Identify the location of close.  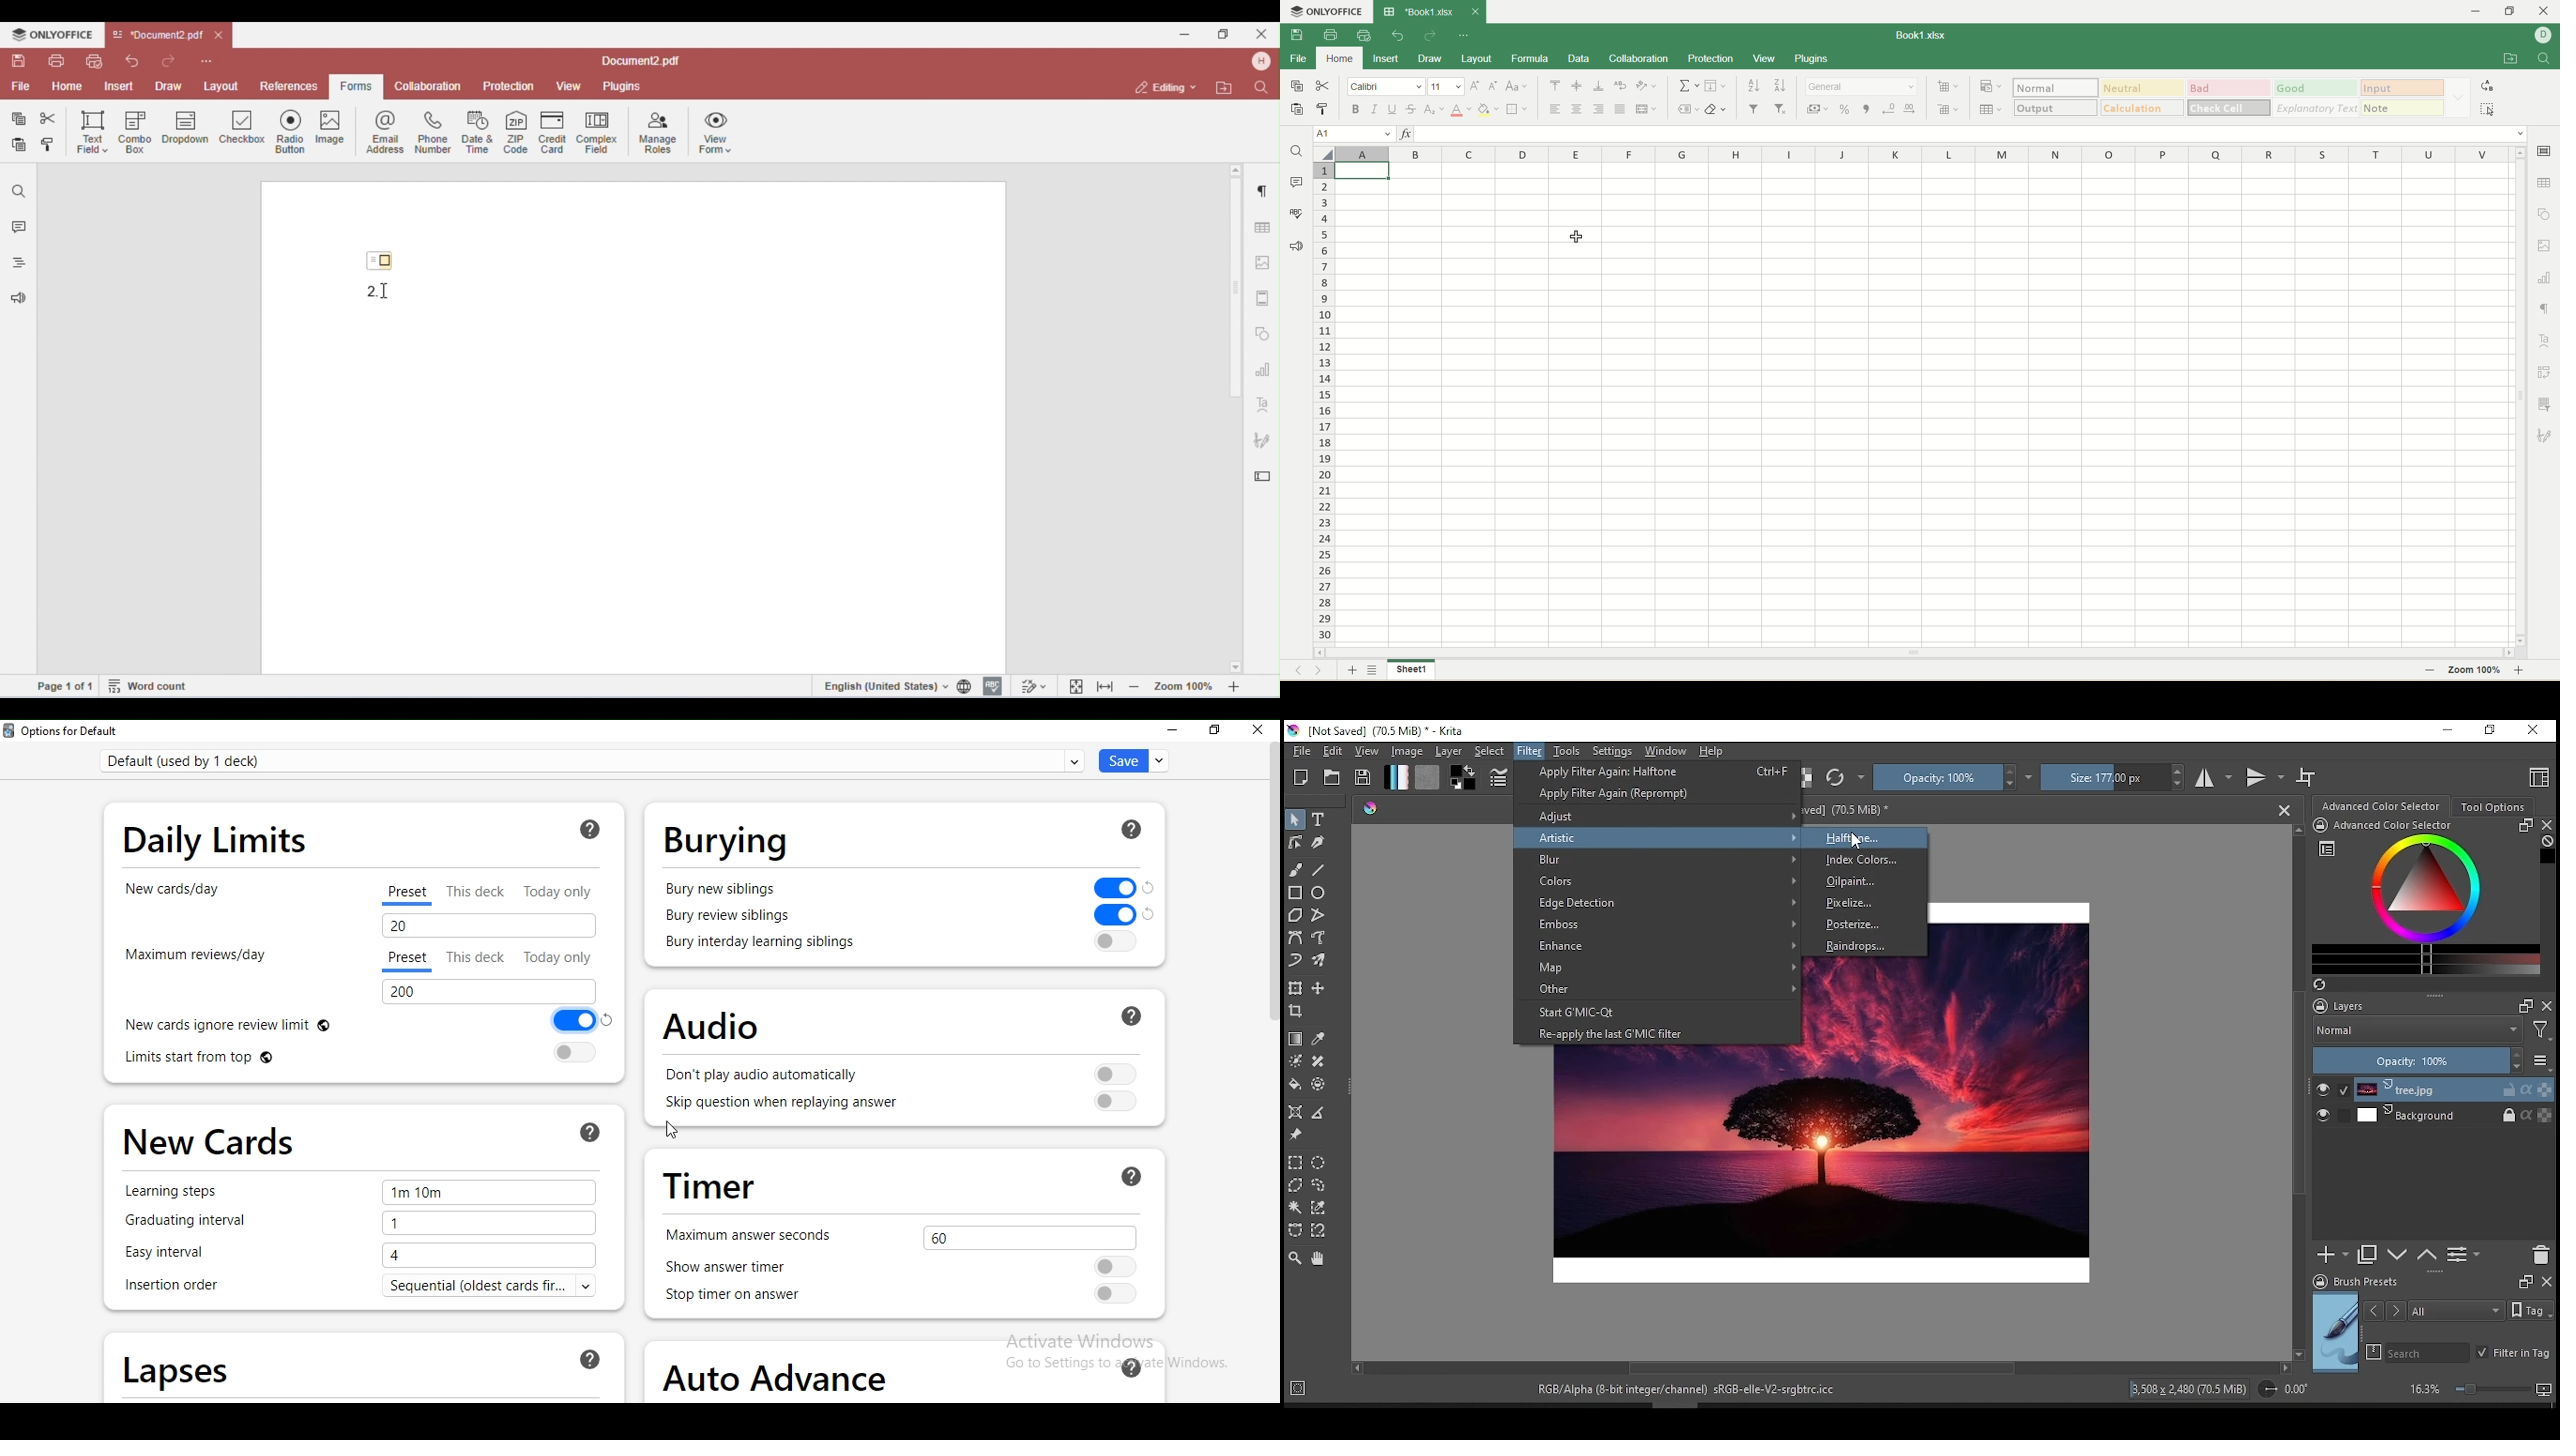
(2545, 11).